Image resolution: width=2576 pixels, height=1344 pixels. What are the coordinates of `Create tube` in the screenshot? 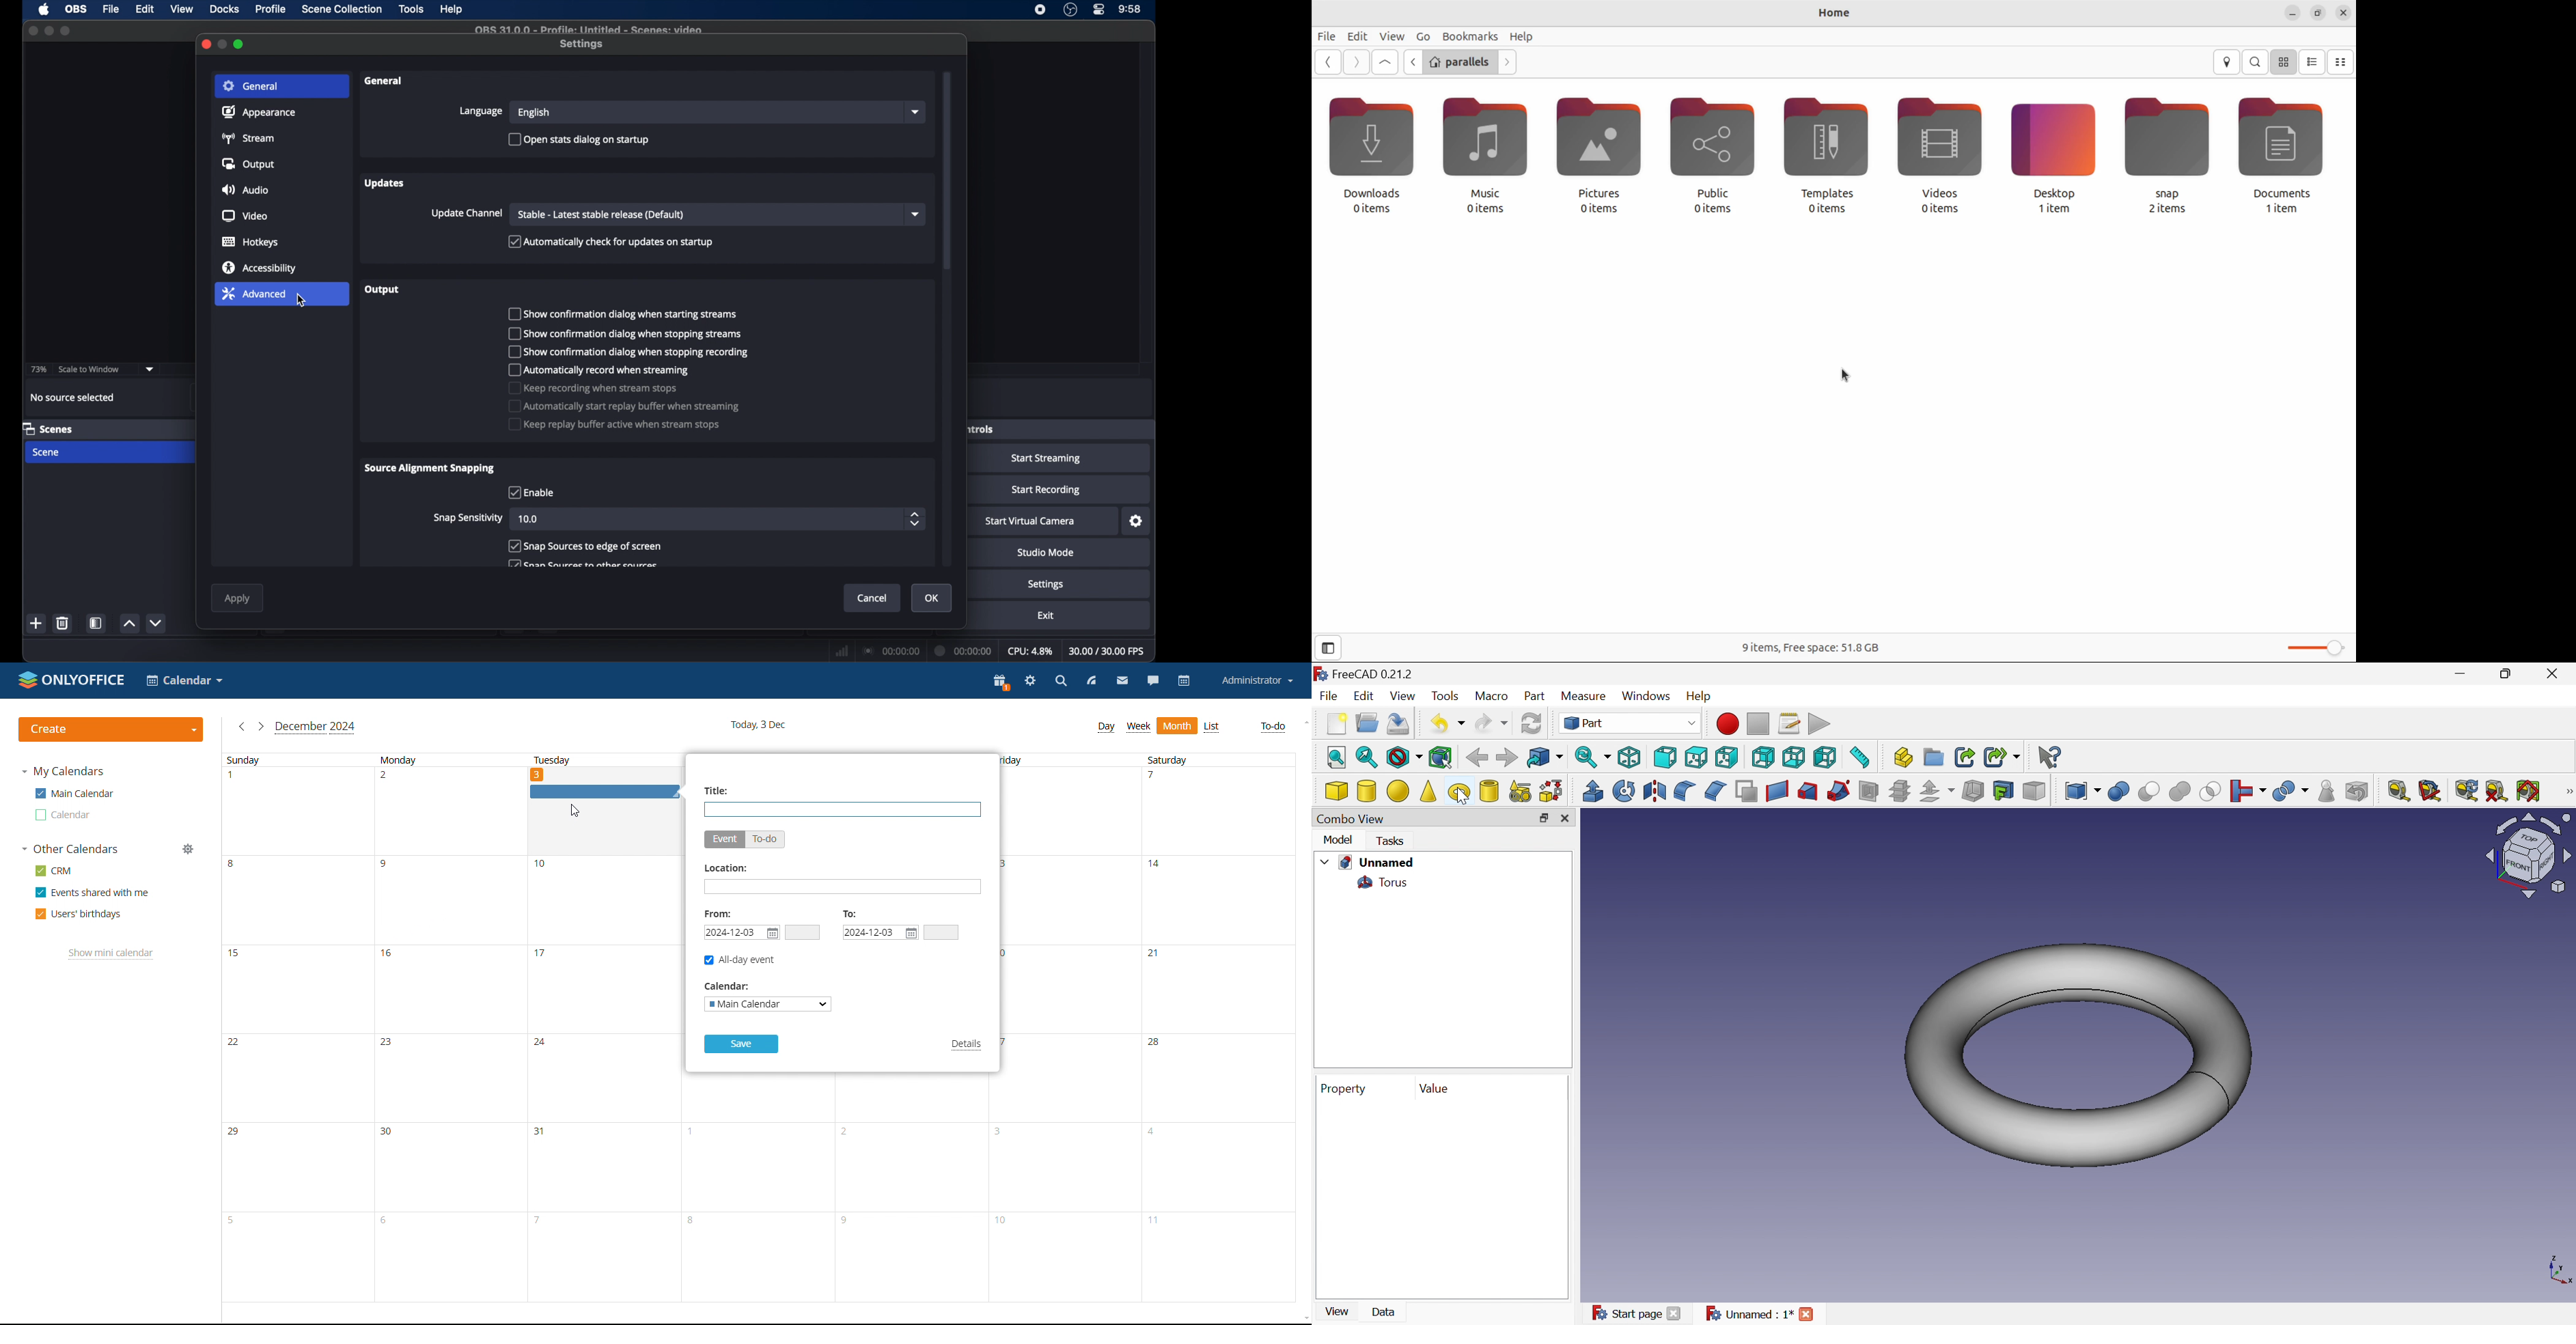 It's located at (1489, 792).